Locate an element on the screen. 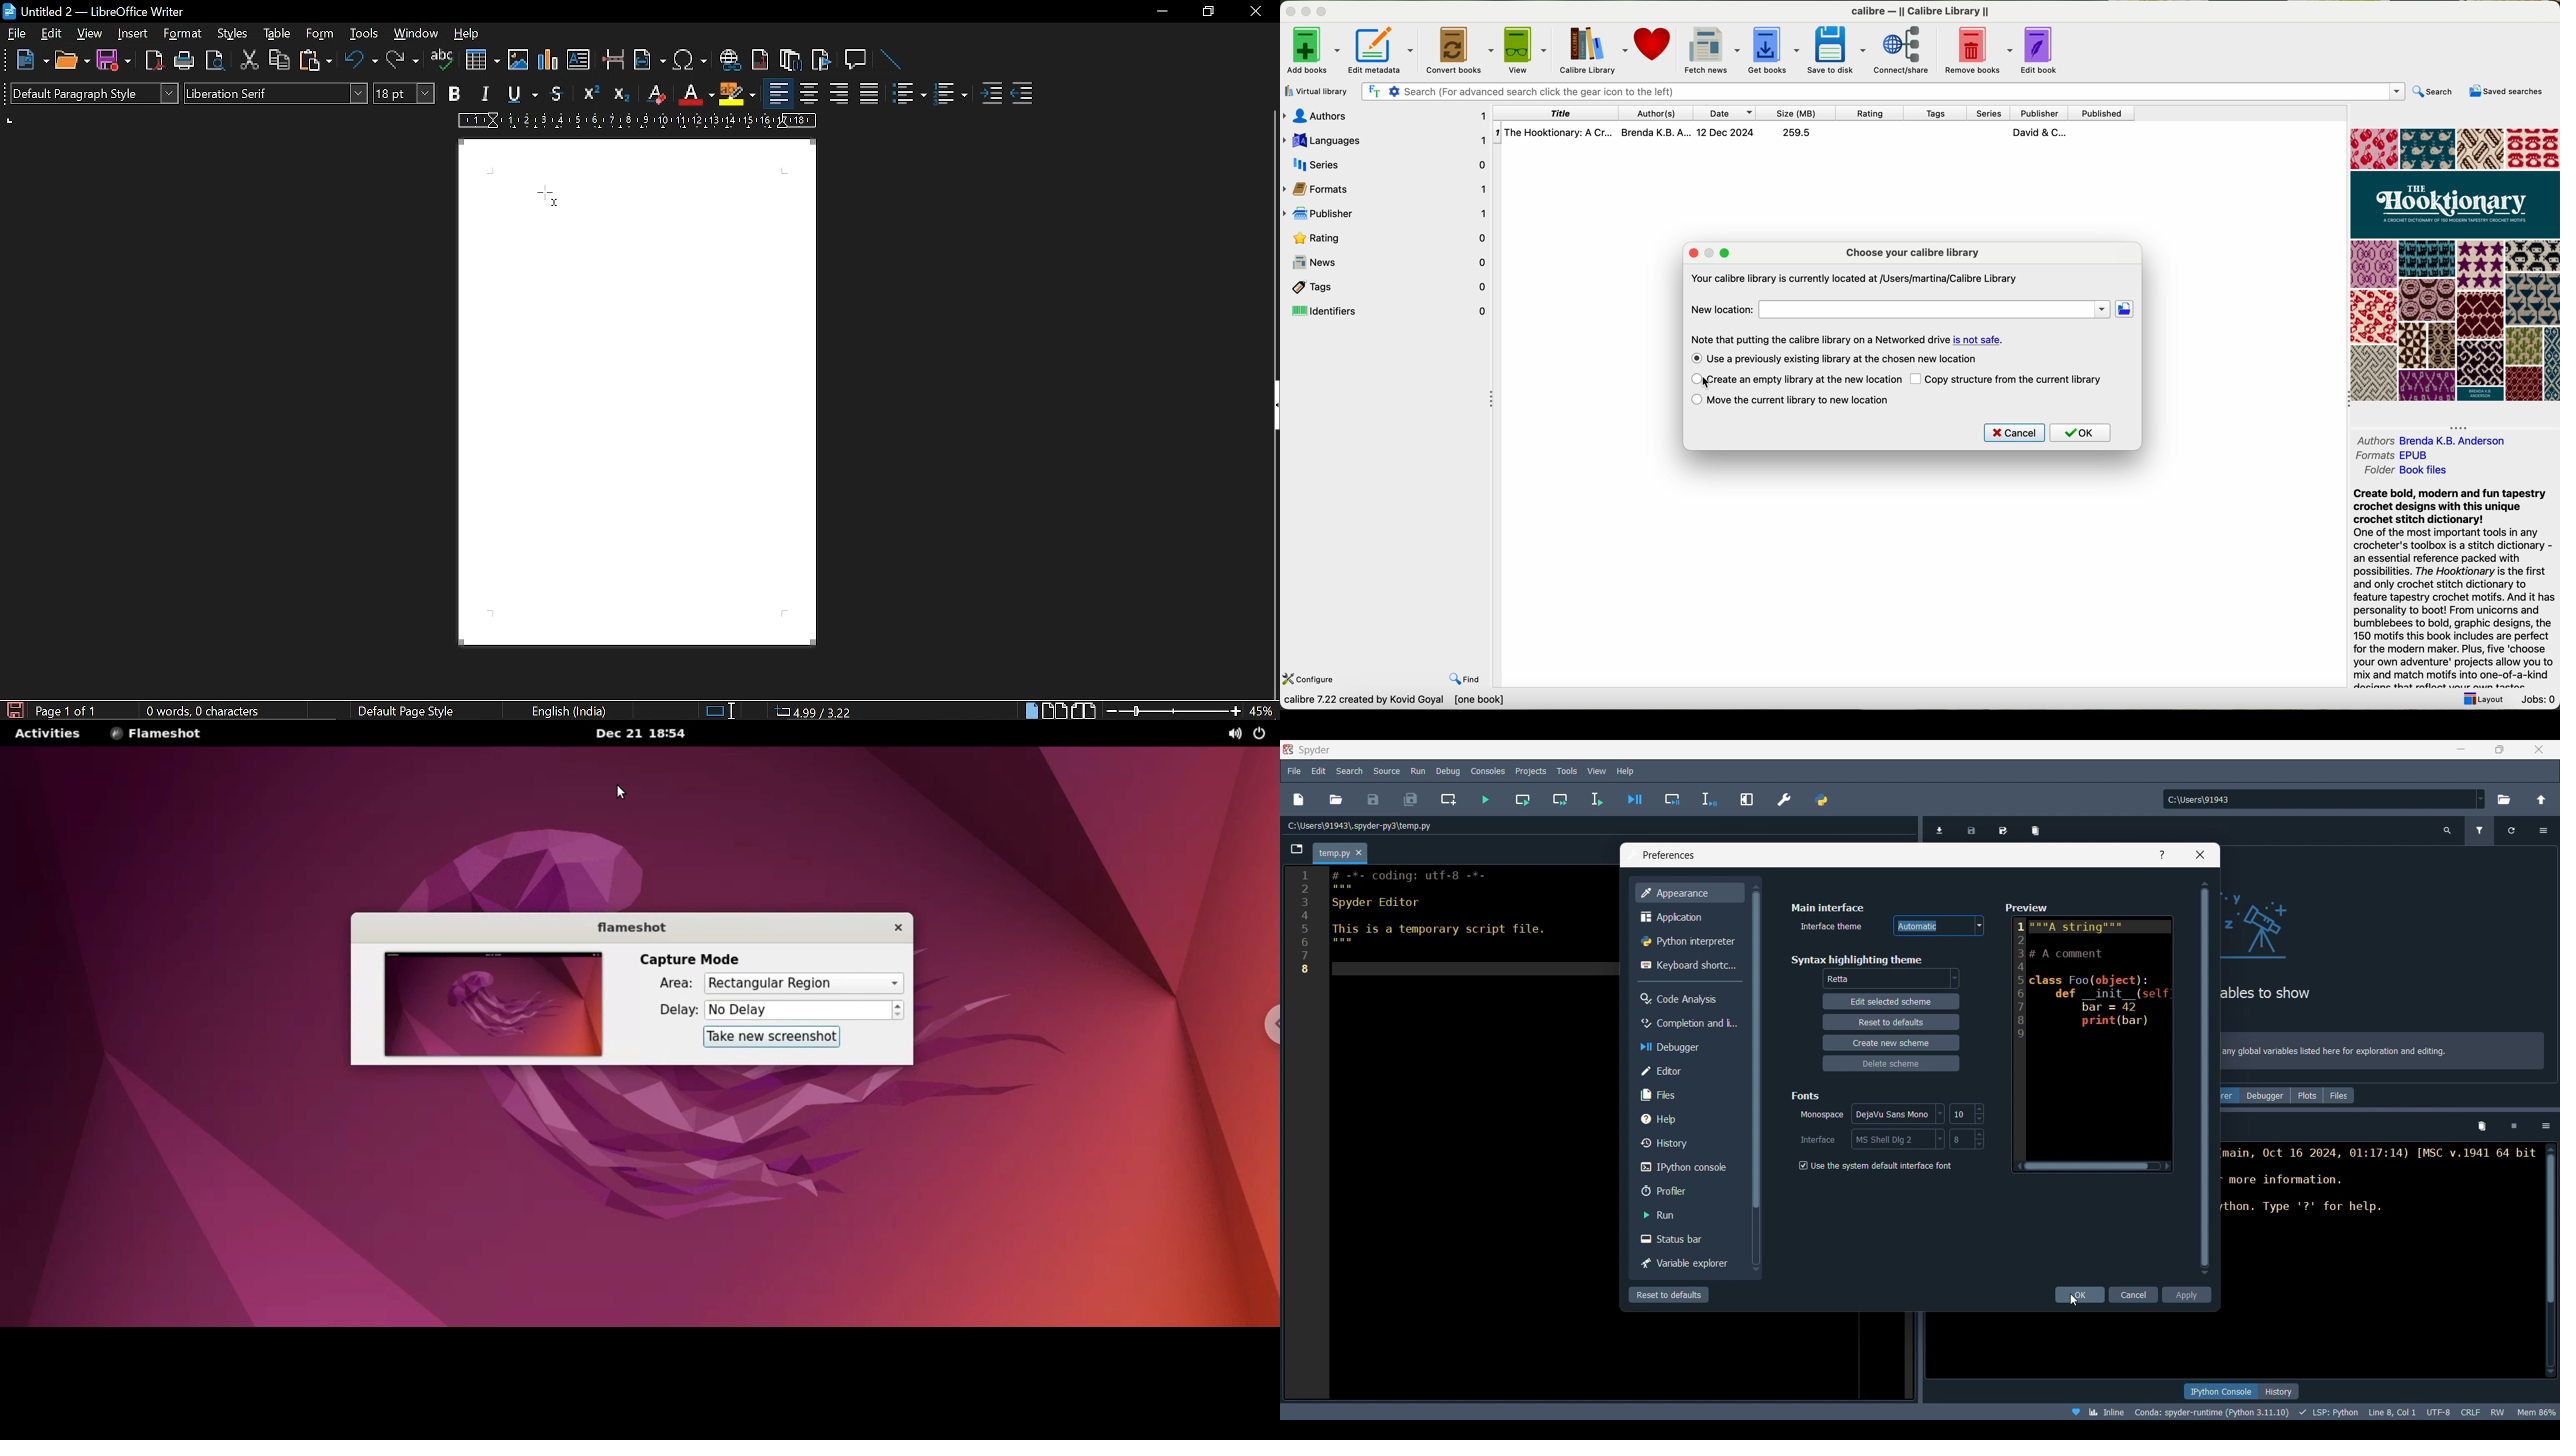 The image size is (2576, 1456). info is located at coordinates (2384, 1053).